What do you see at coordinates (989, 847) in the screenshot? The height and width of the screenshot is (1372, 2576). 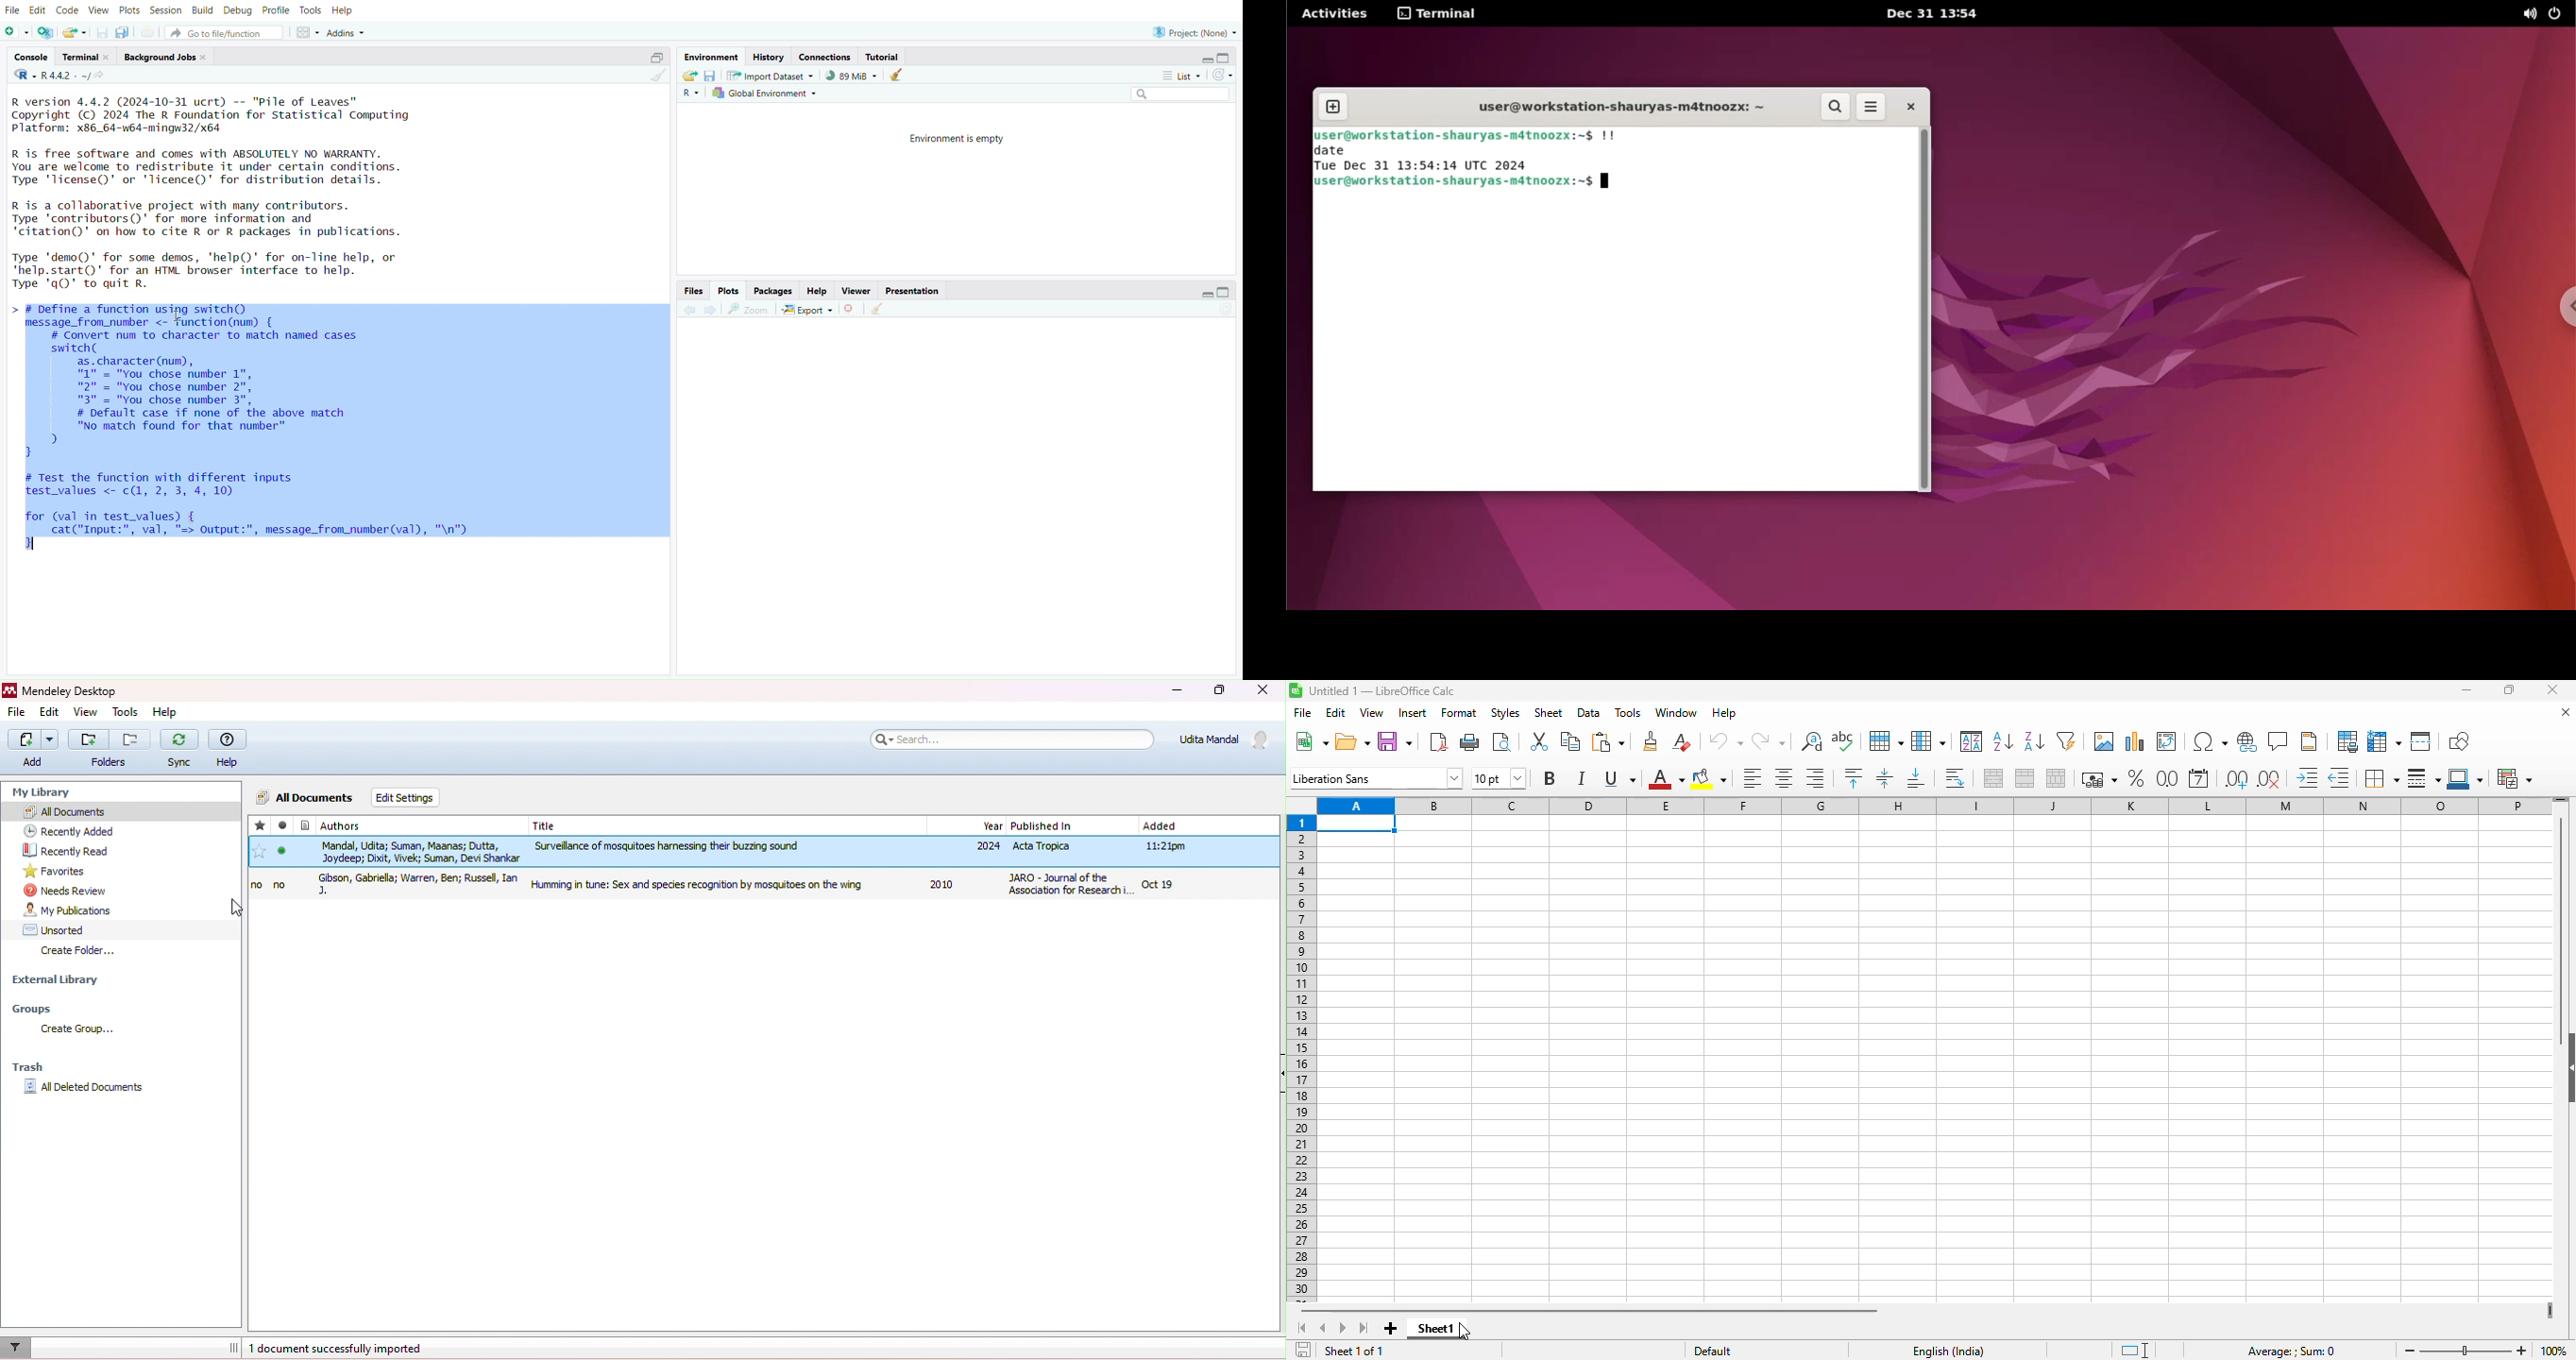 I see `2024` at bounding box center [989, 847].